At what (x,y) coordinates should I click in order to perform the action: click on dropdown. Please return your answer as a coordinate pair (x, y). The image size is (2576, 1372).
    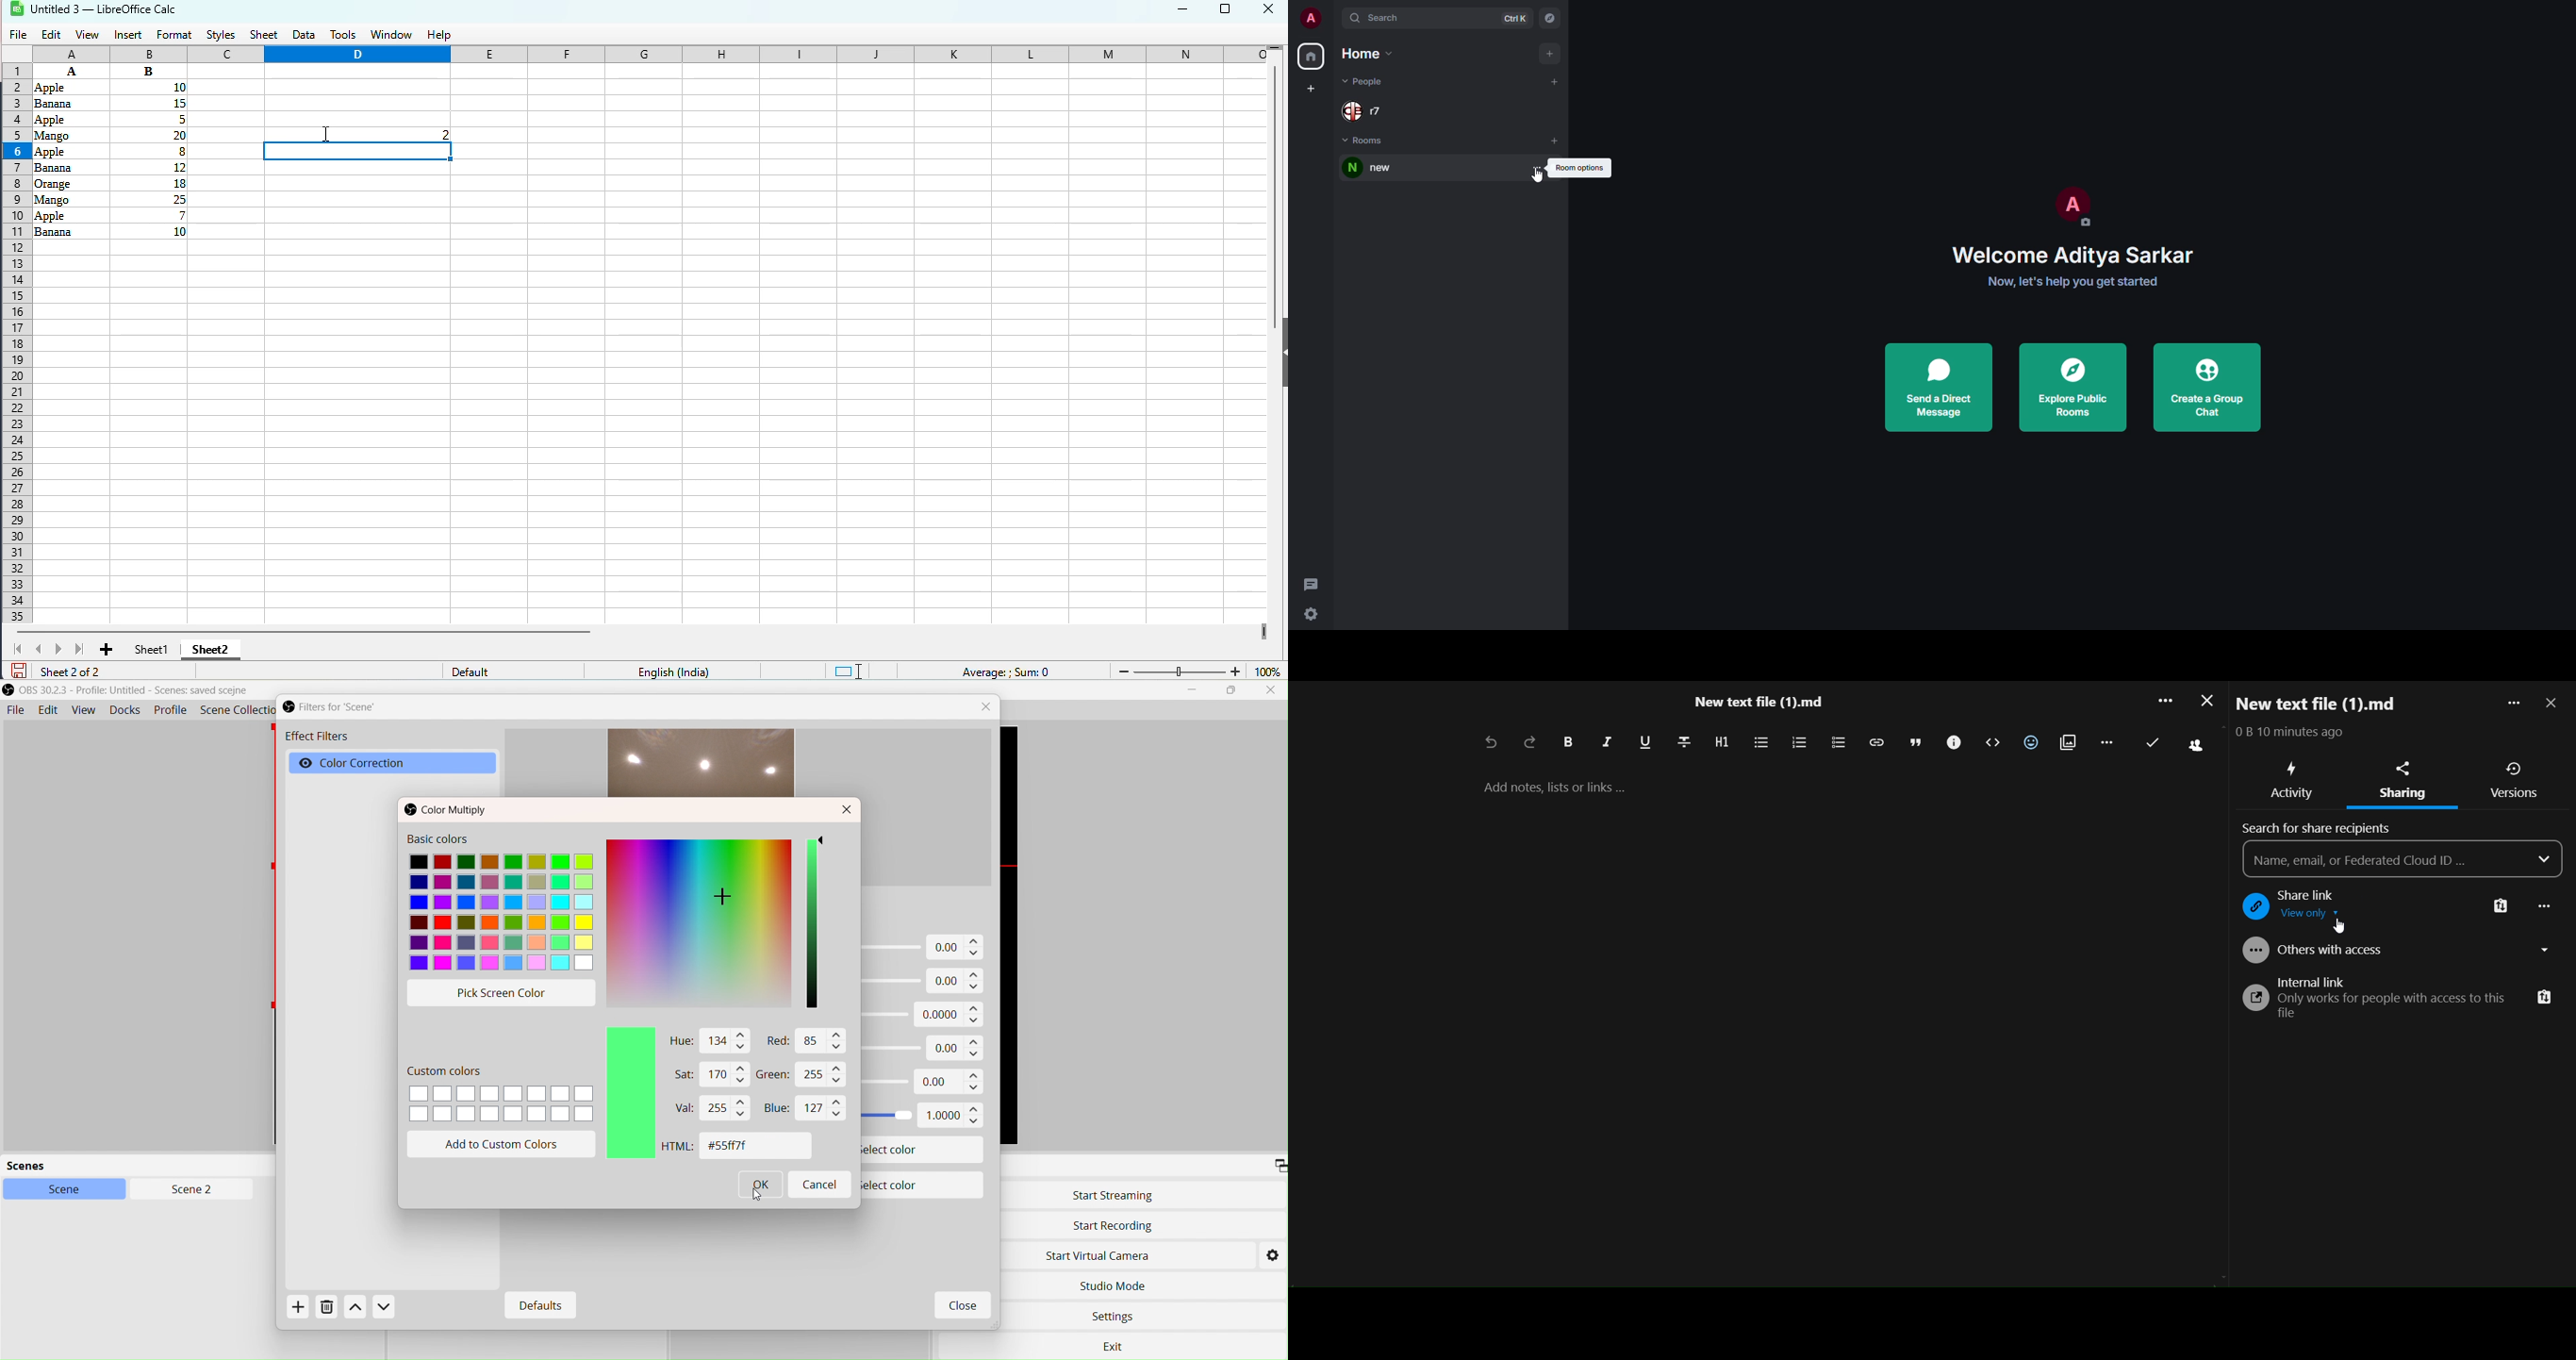
    Looking at the image, I should click on (2545, 859).